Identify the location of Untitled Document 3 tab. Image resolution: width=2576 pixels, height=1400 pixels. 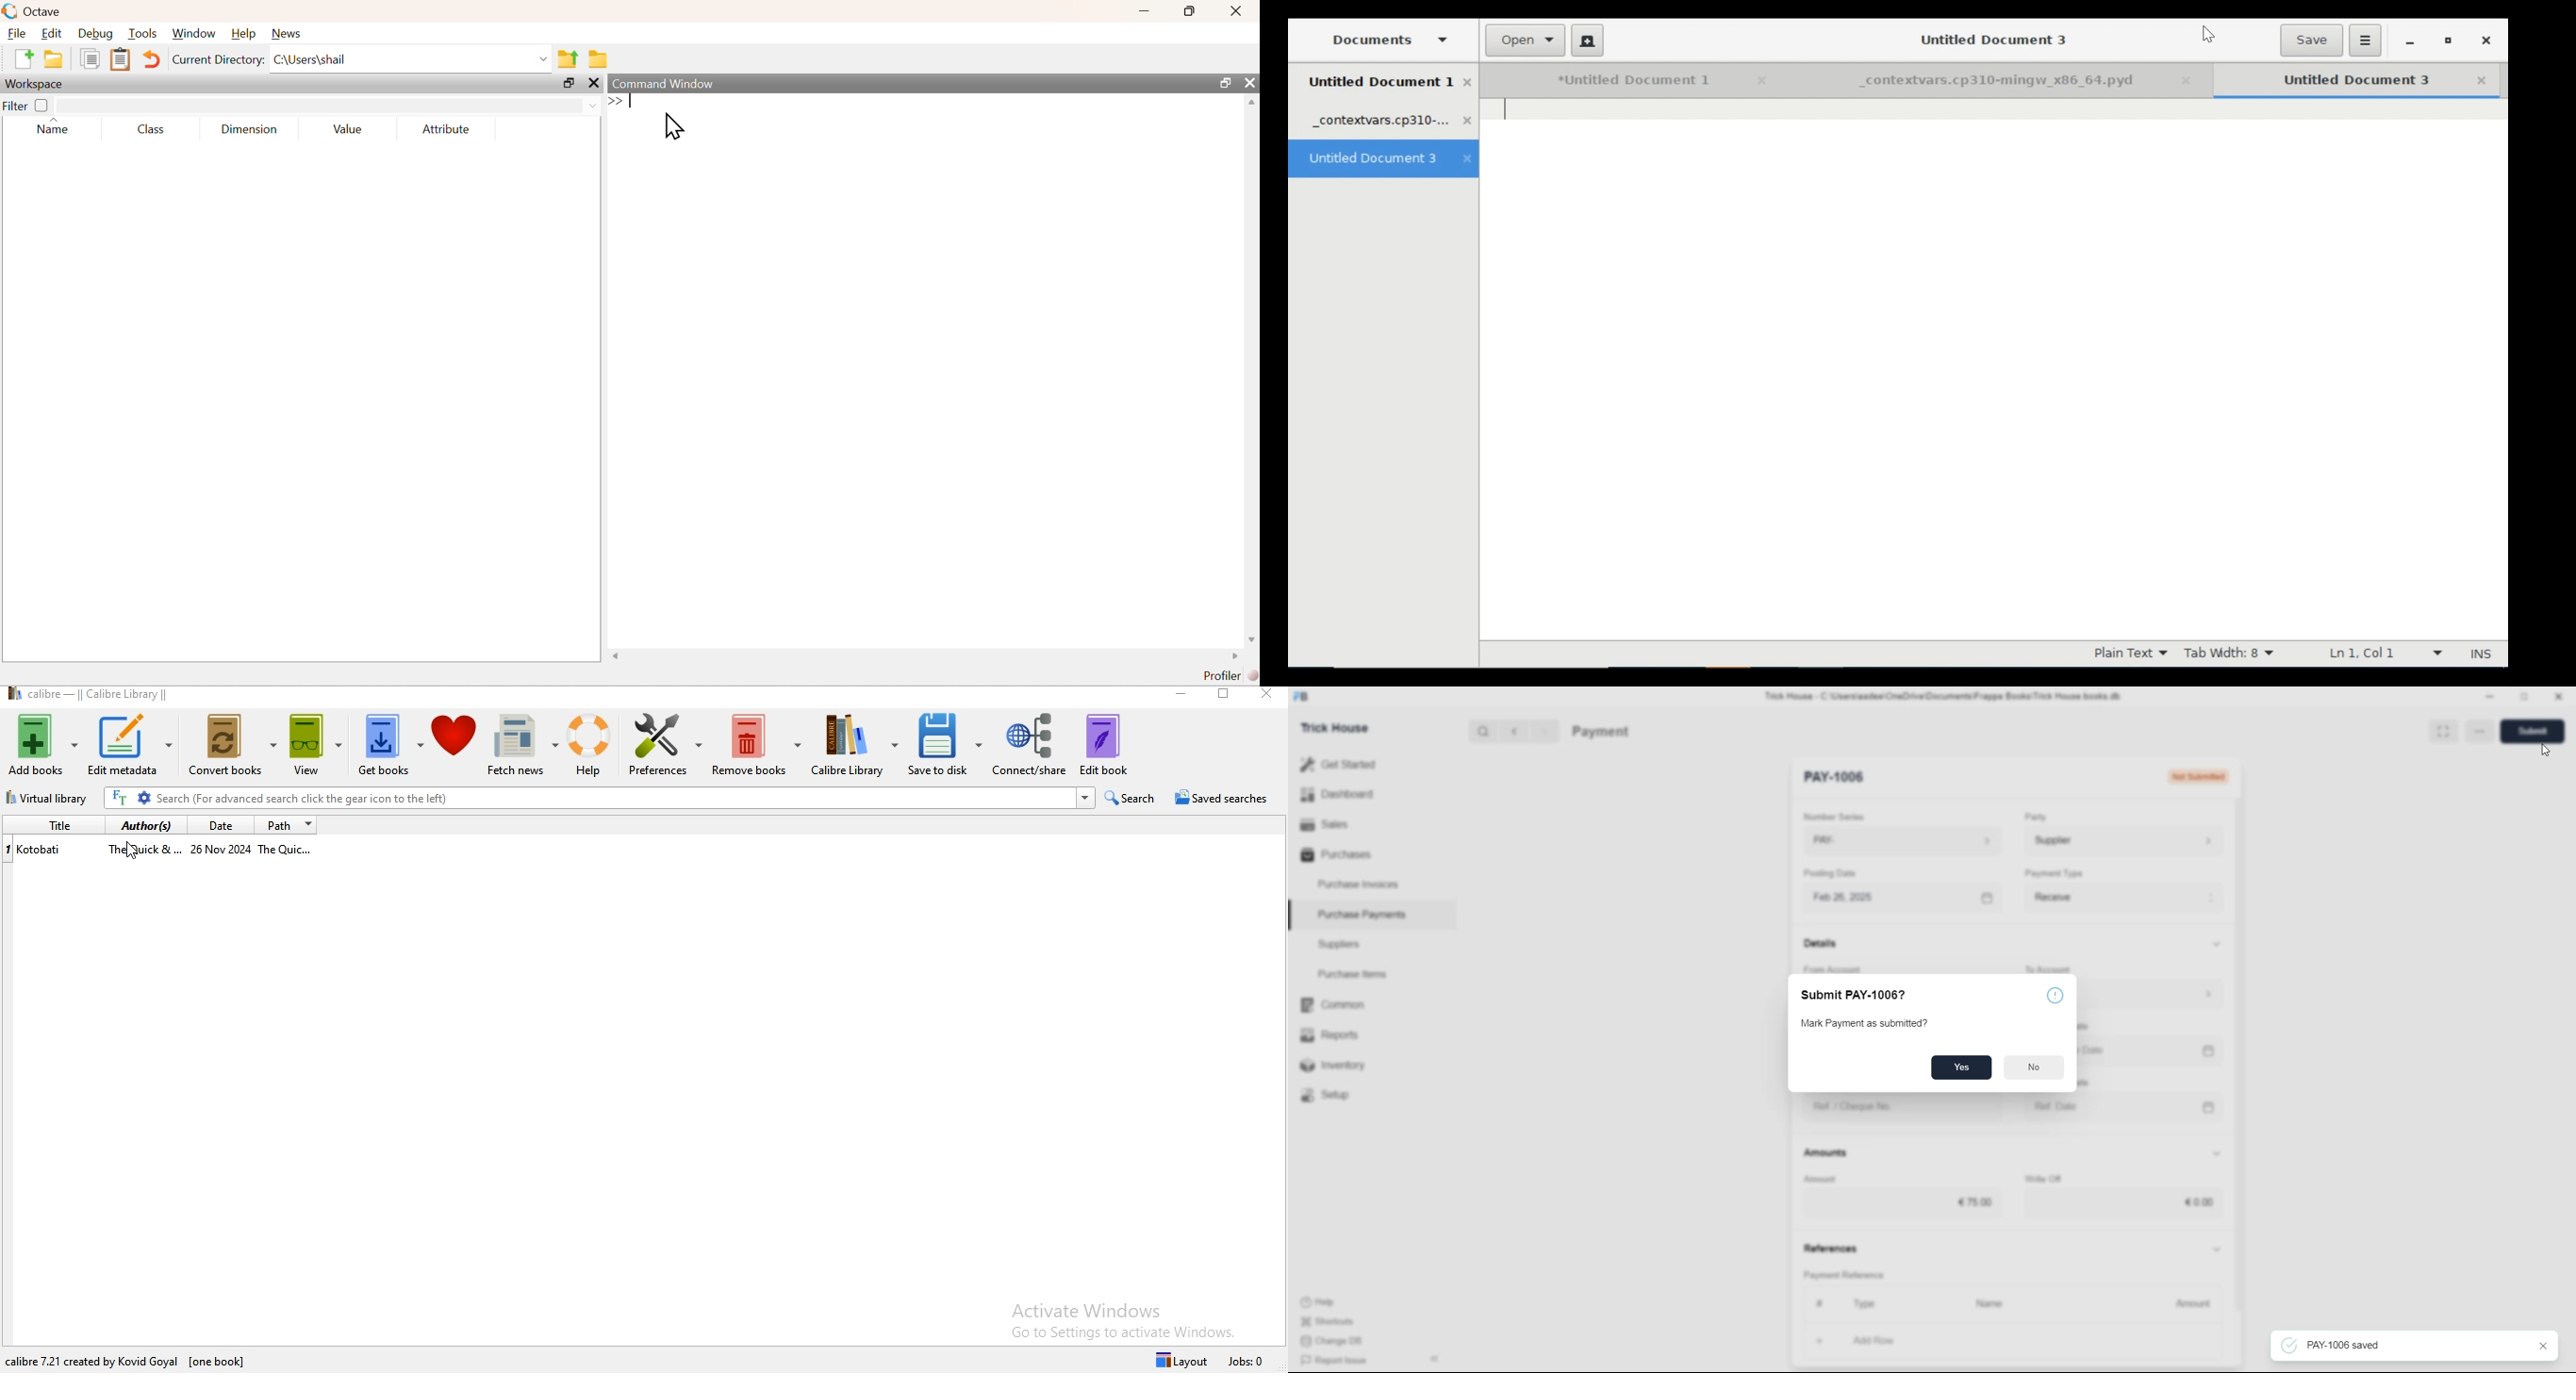
(1384, 160).